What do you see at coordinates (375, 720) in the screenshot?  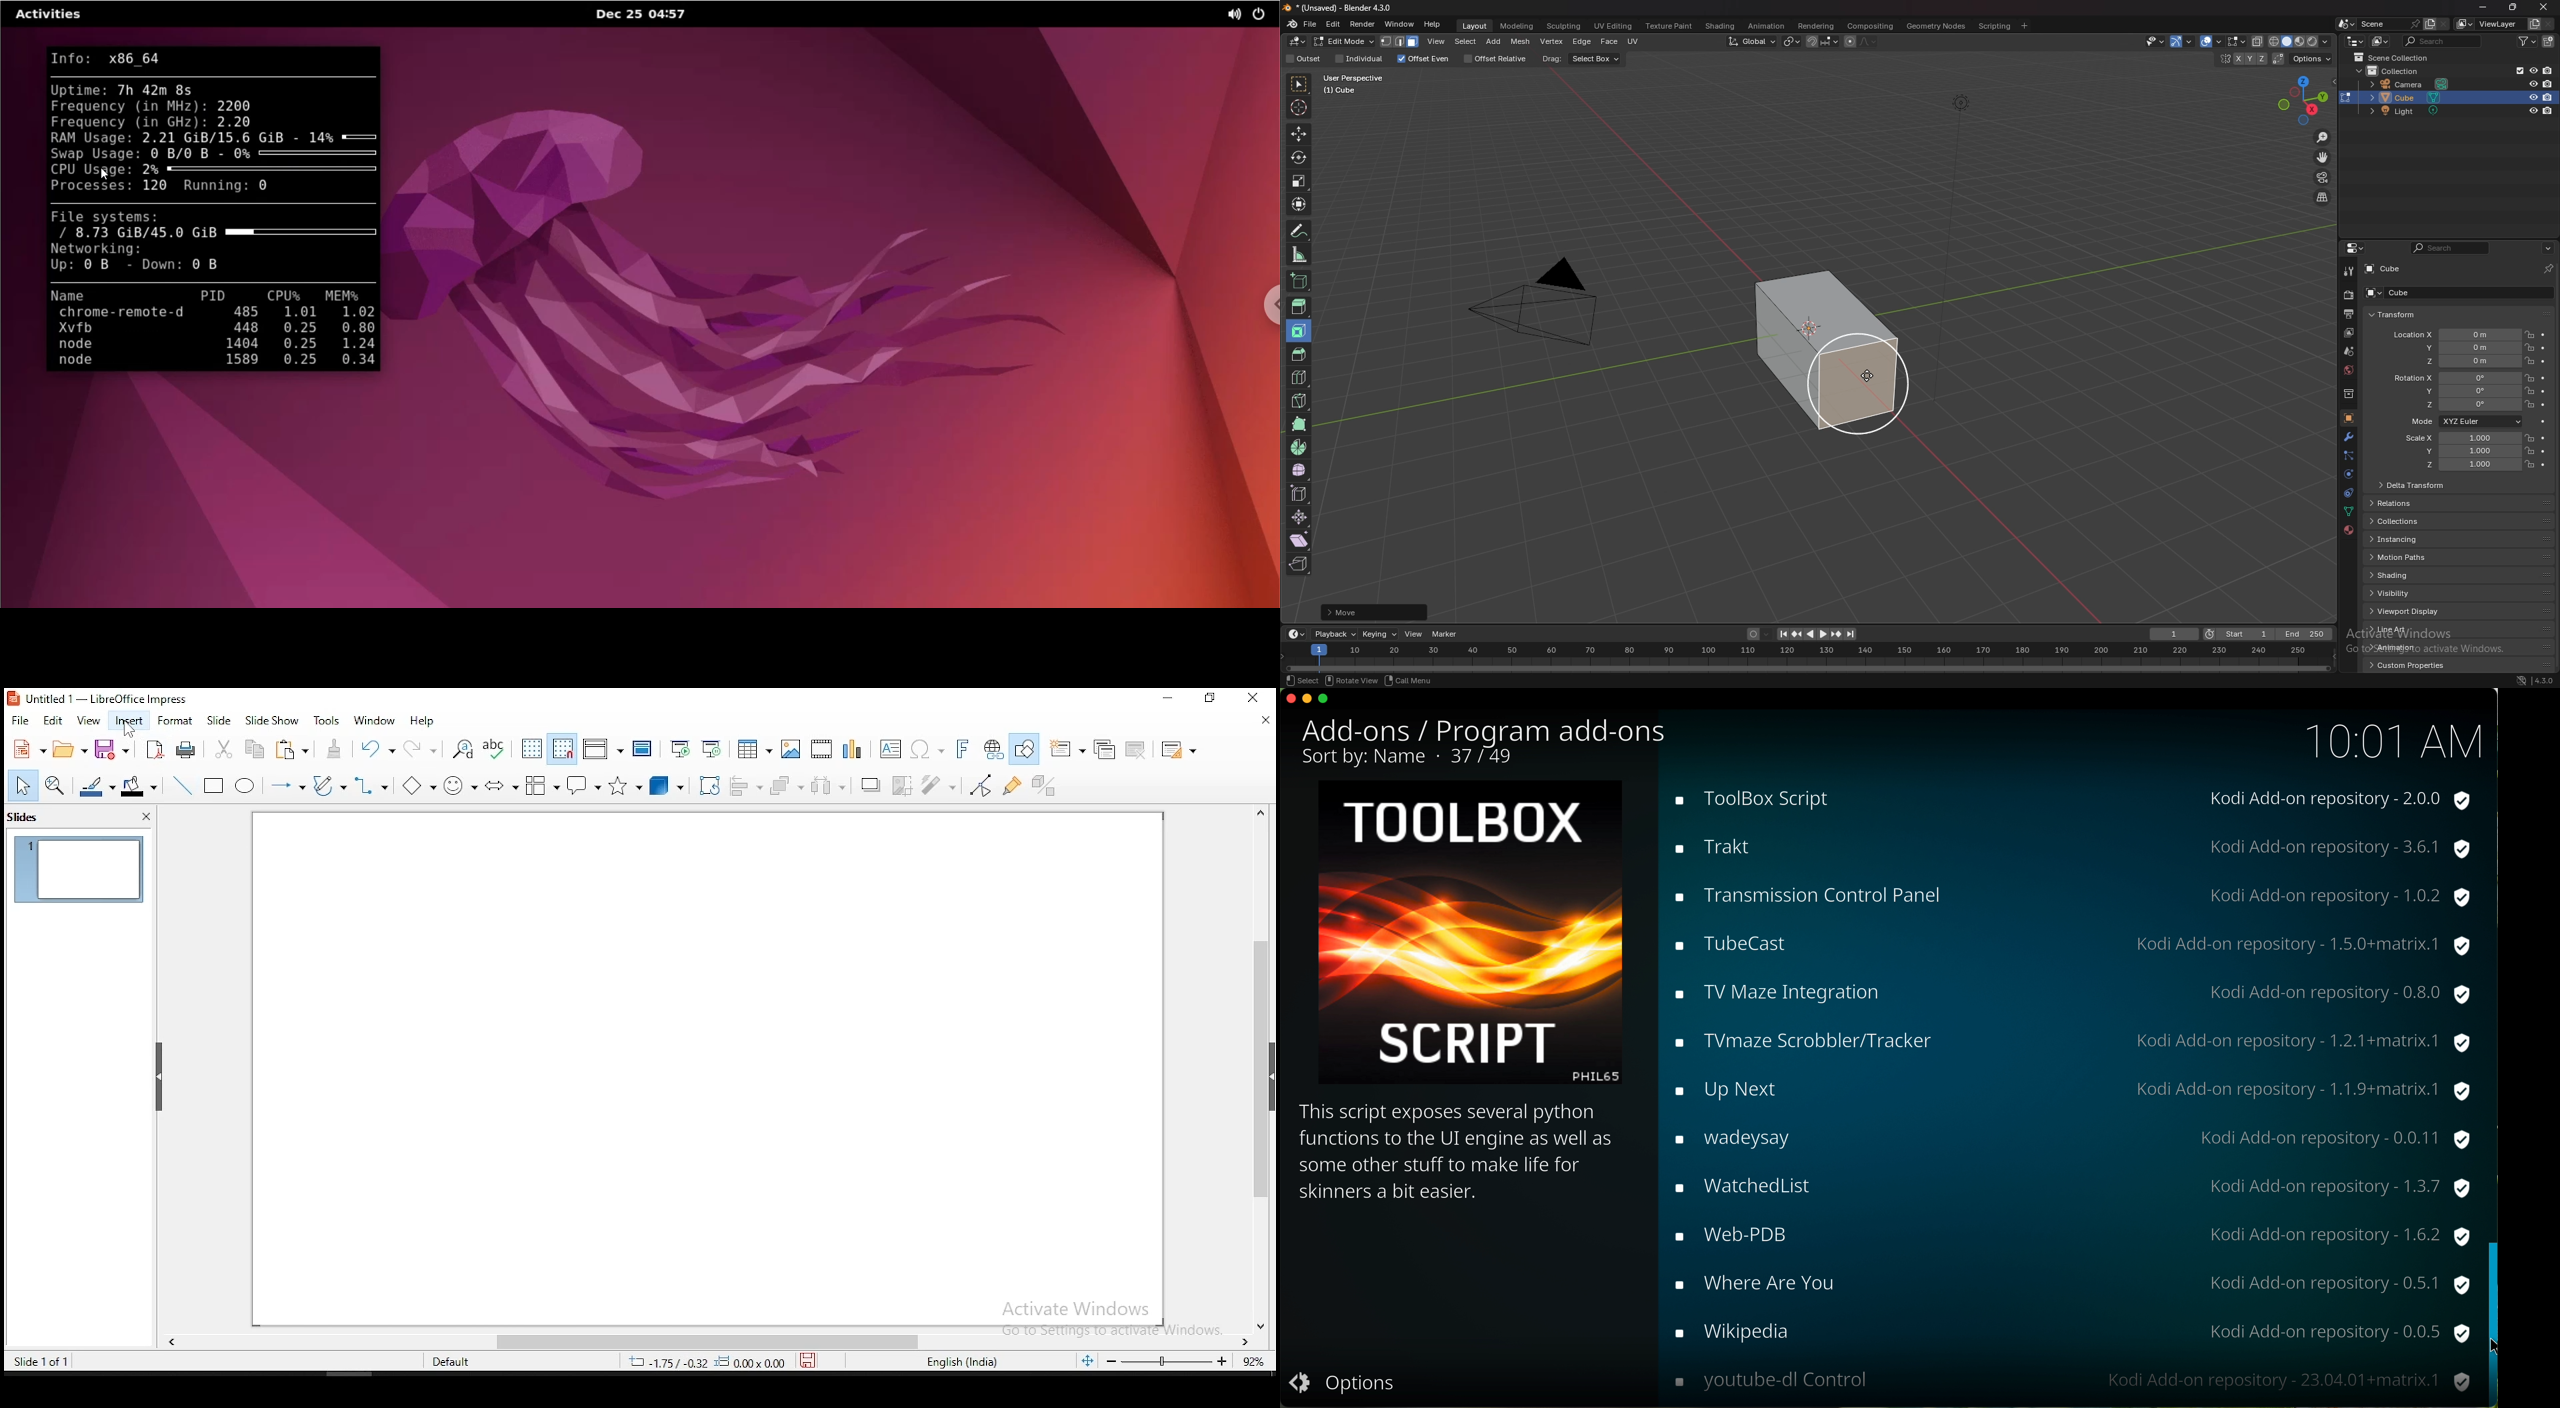 I see `window` at bounding box center [375, 720].